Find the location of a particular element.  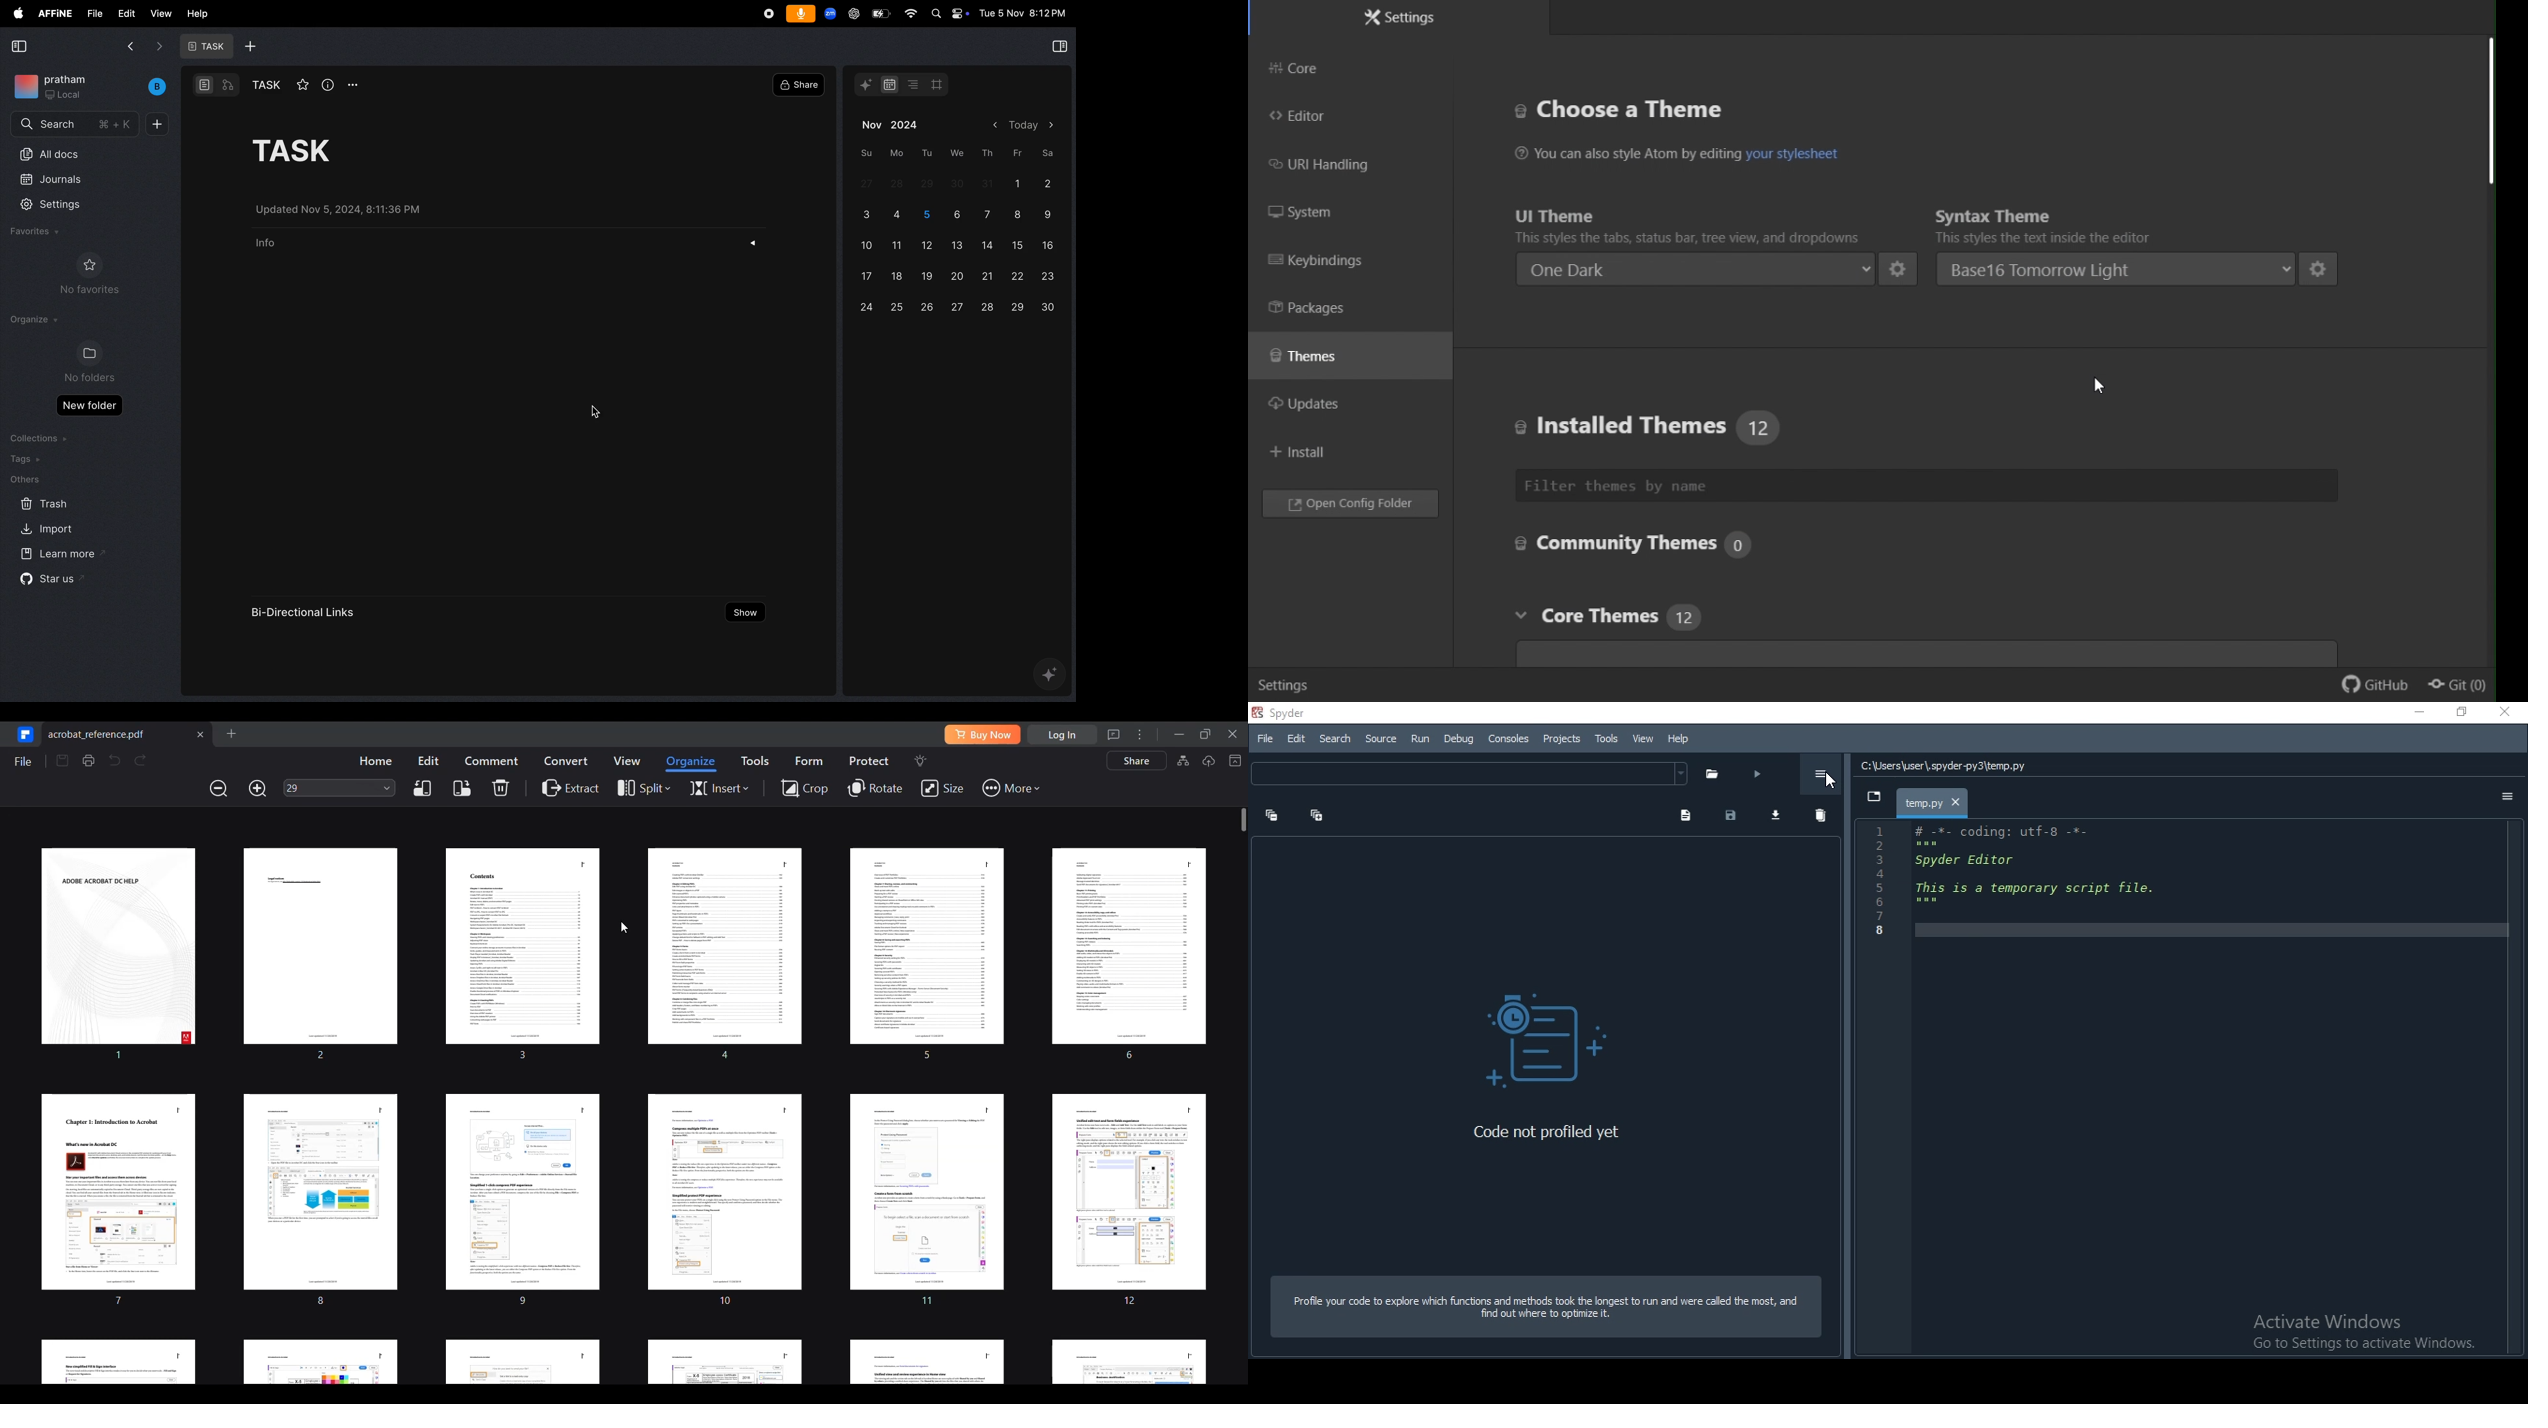

days is located at coordinates (909, 125).